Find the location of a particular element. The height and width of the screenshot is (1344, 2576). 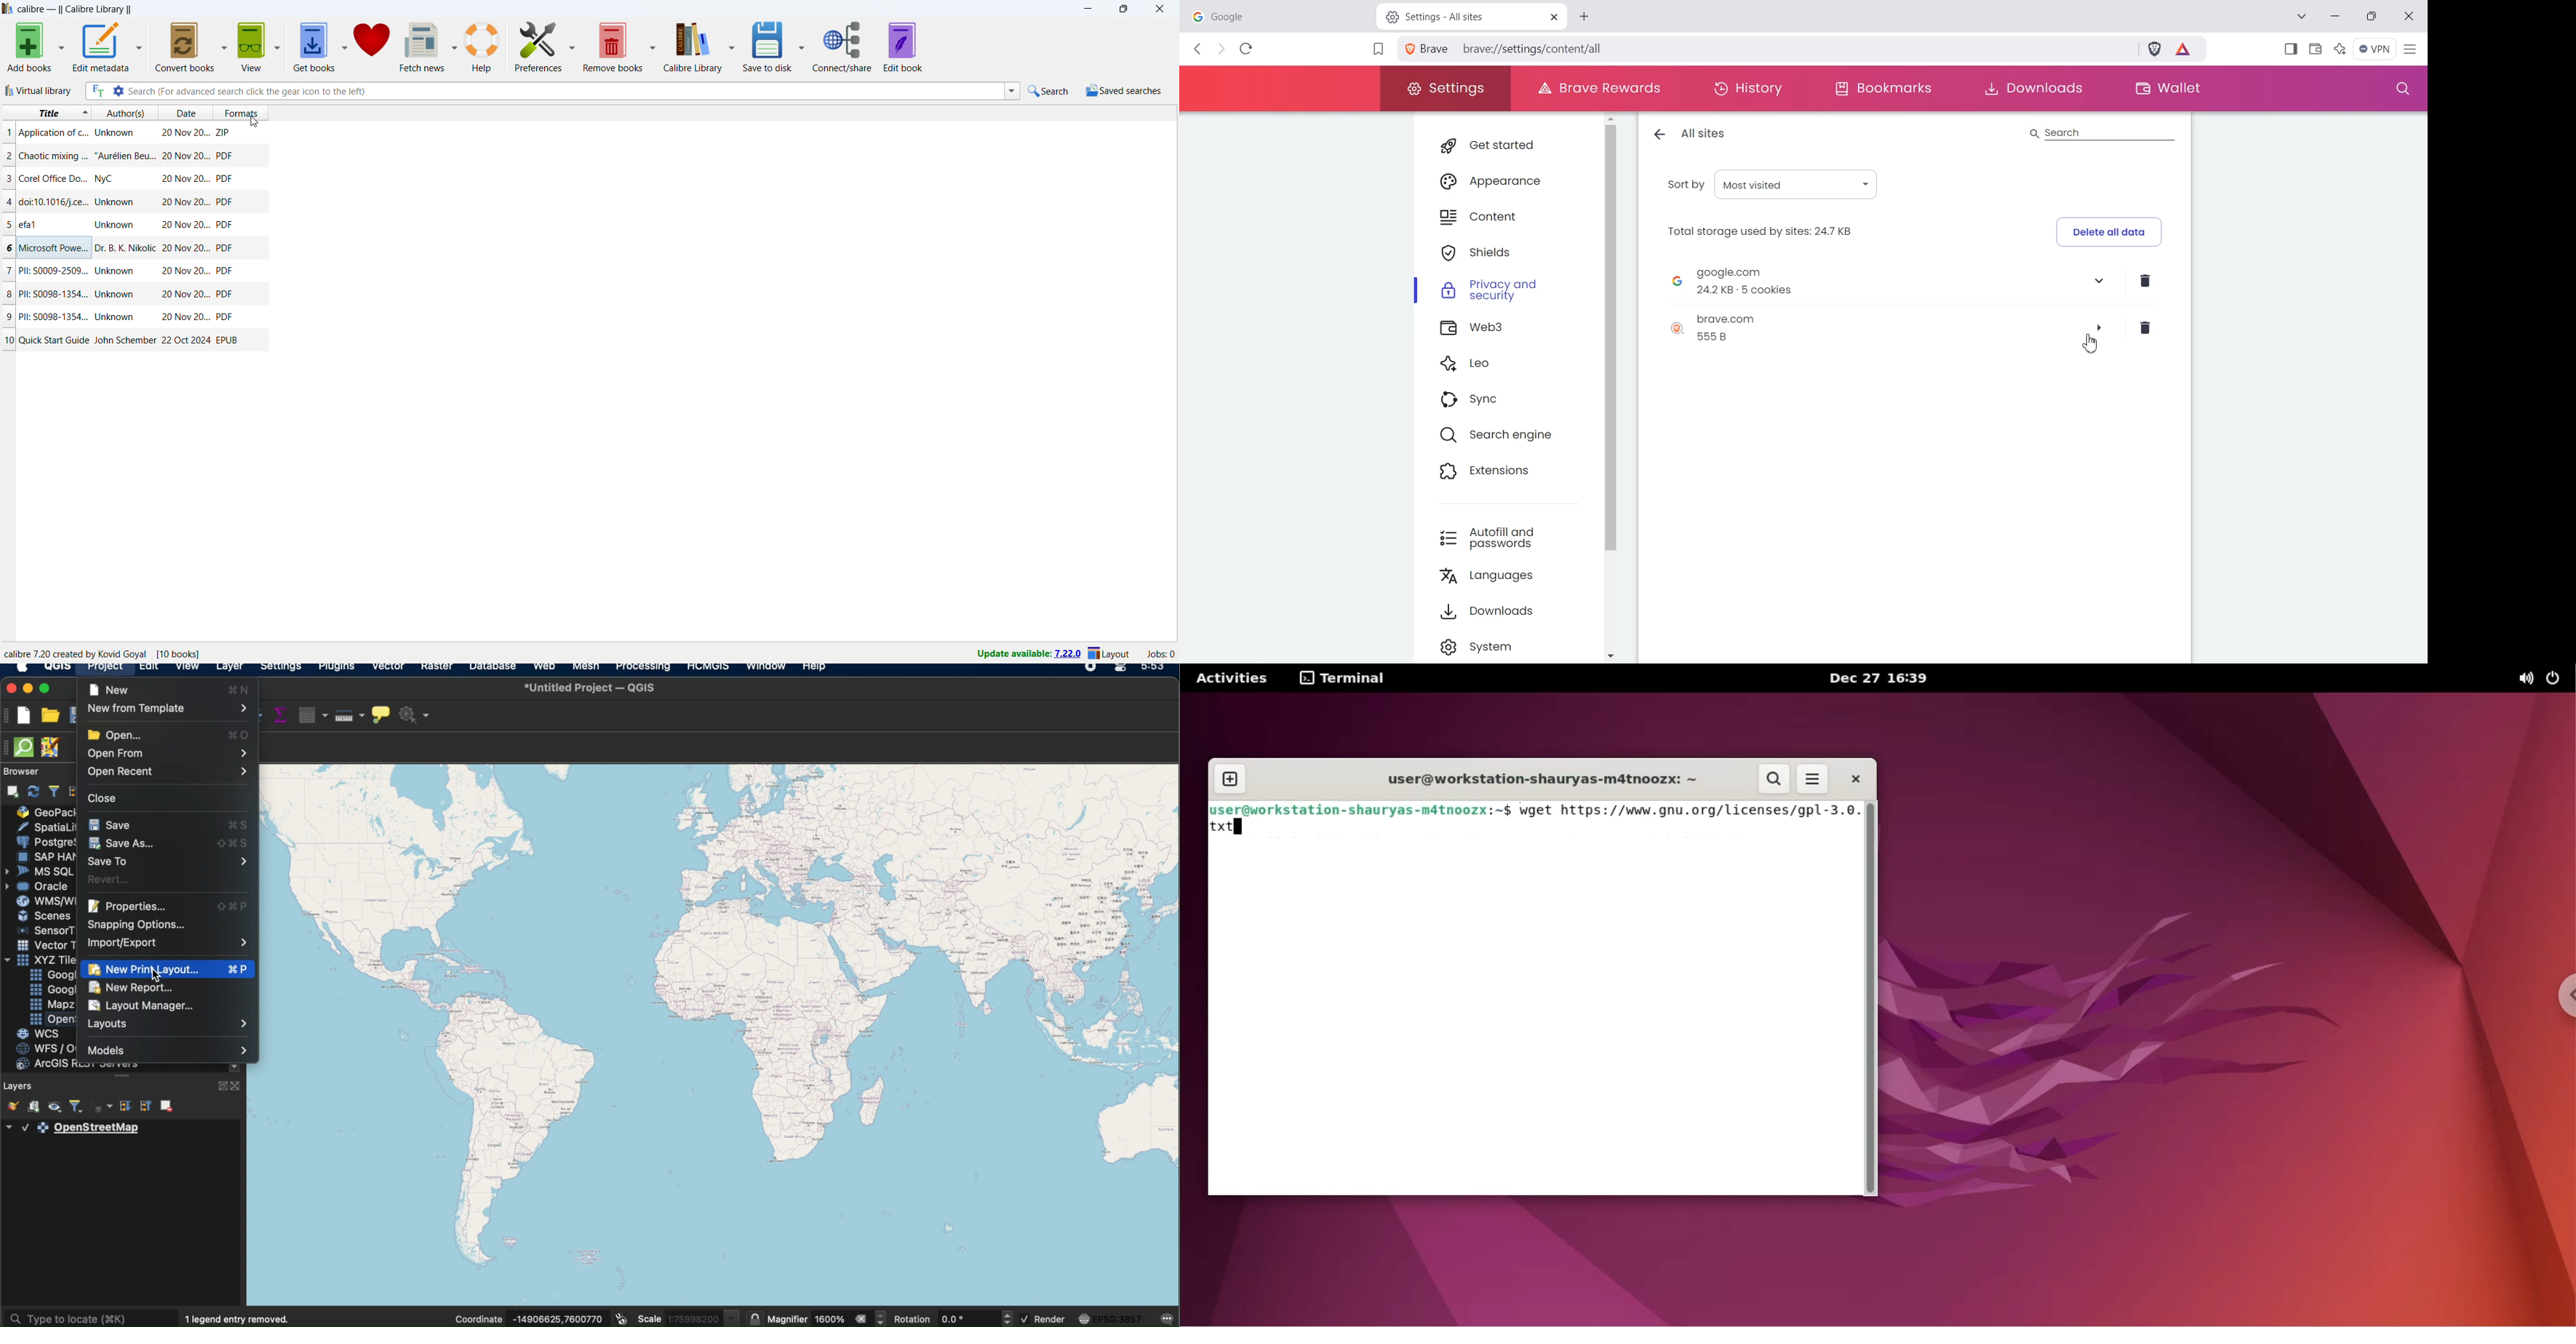

2 is located at coordinates (7, 155).